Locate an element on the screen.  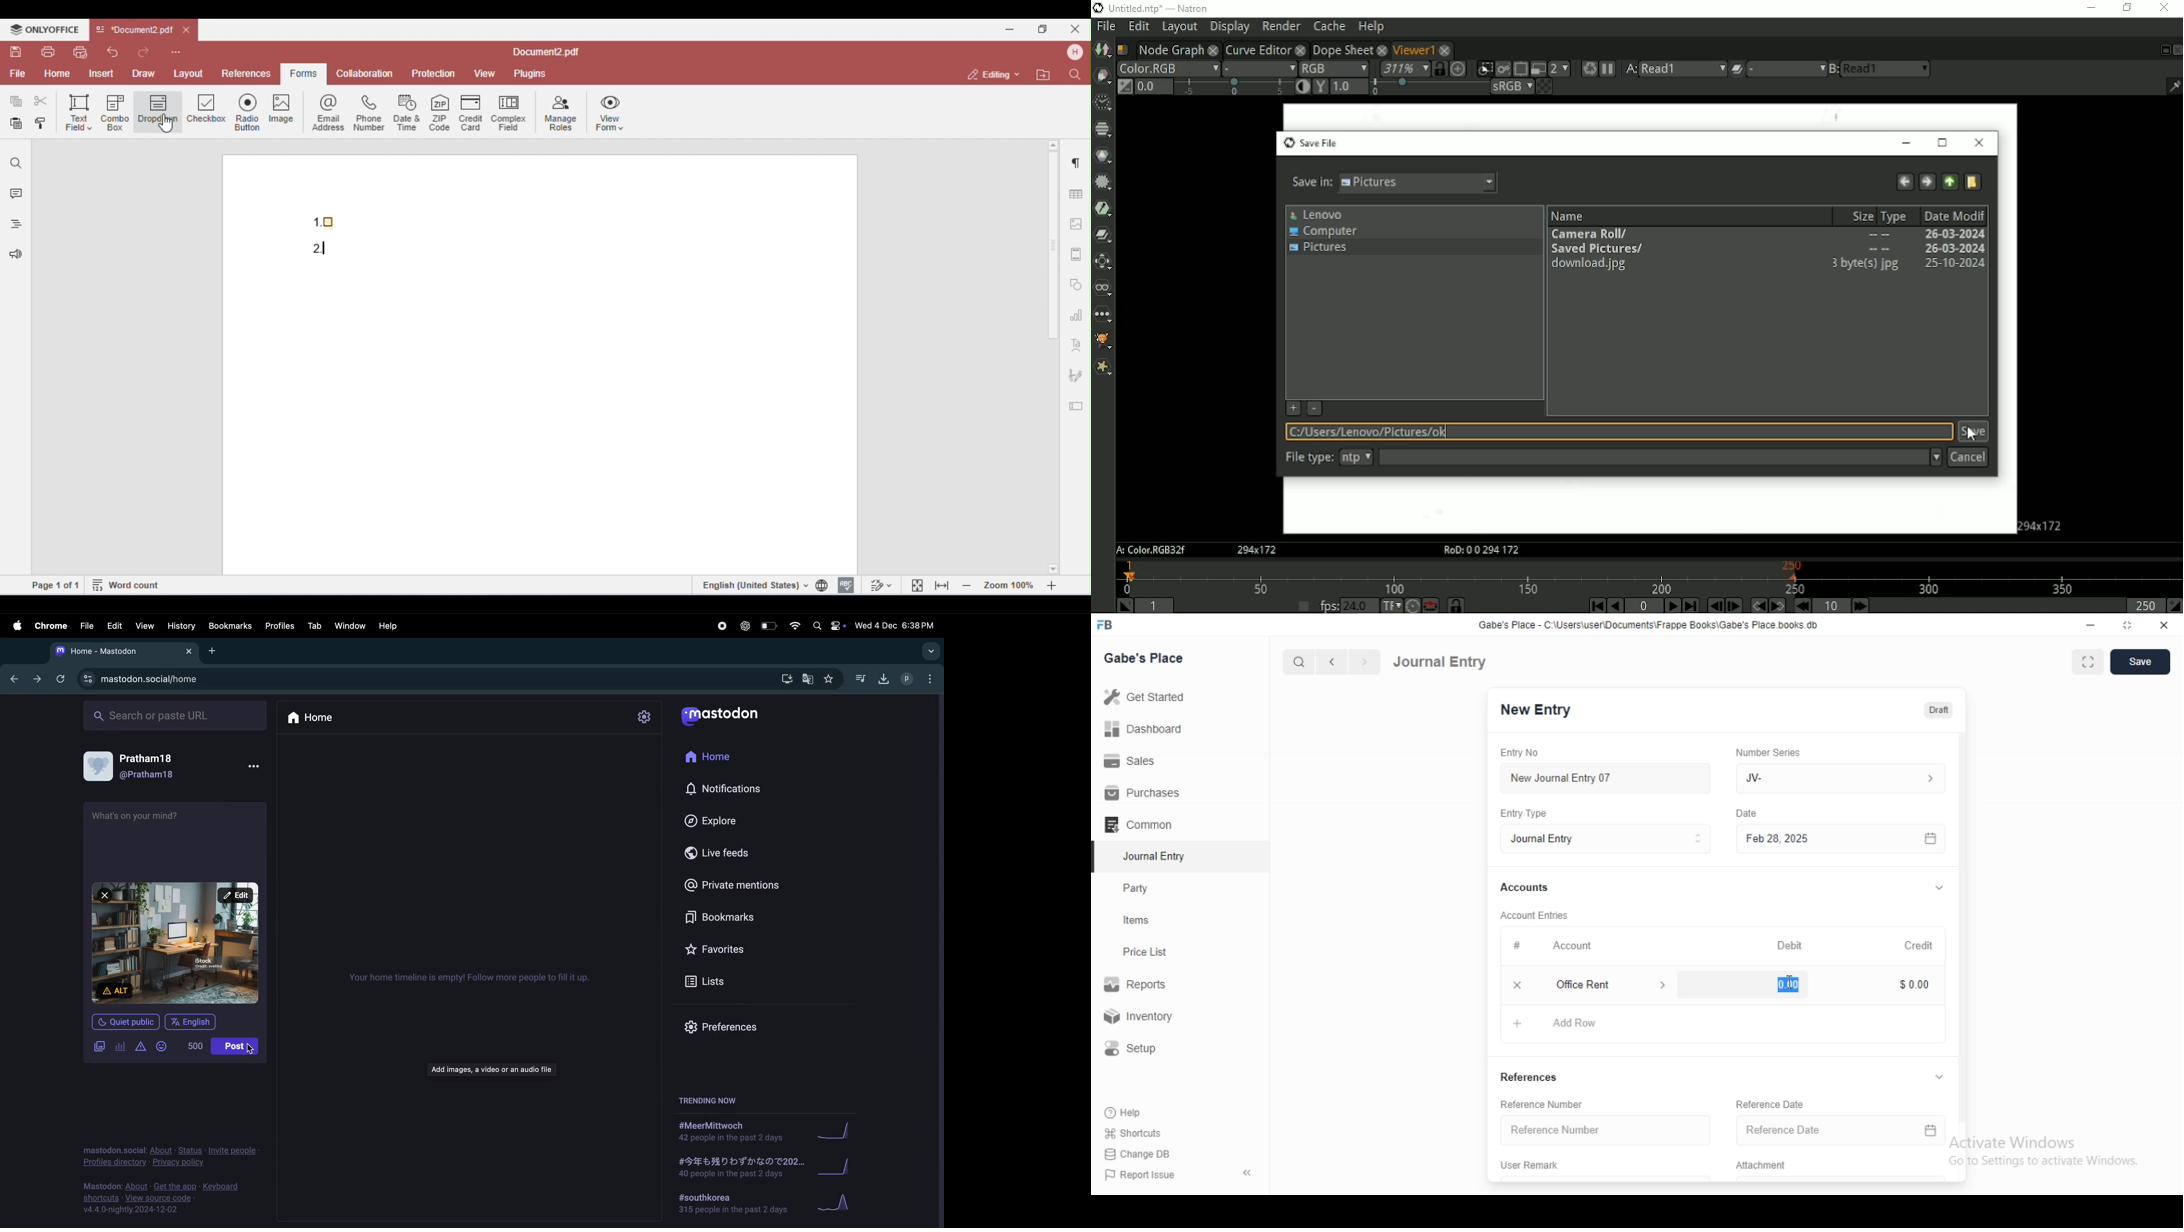
v is located at coordinates (1942, 1076).